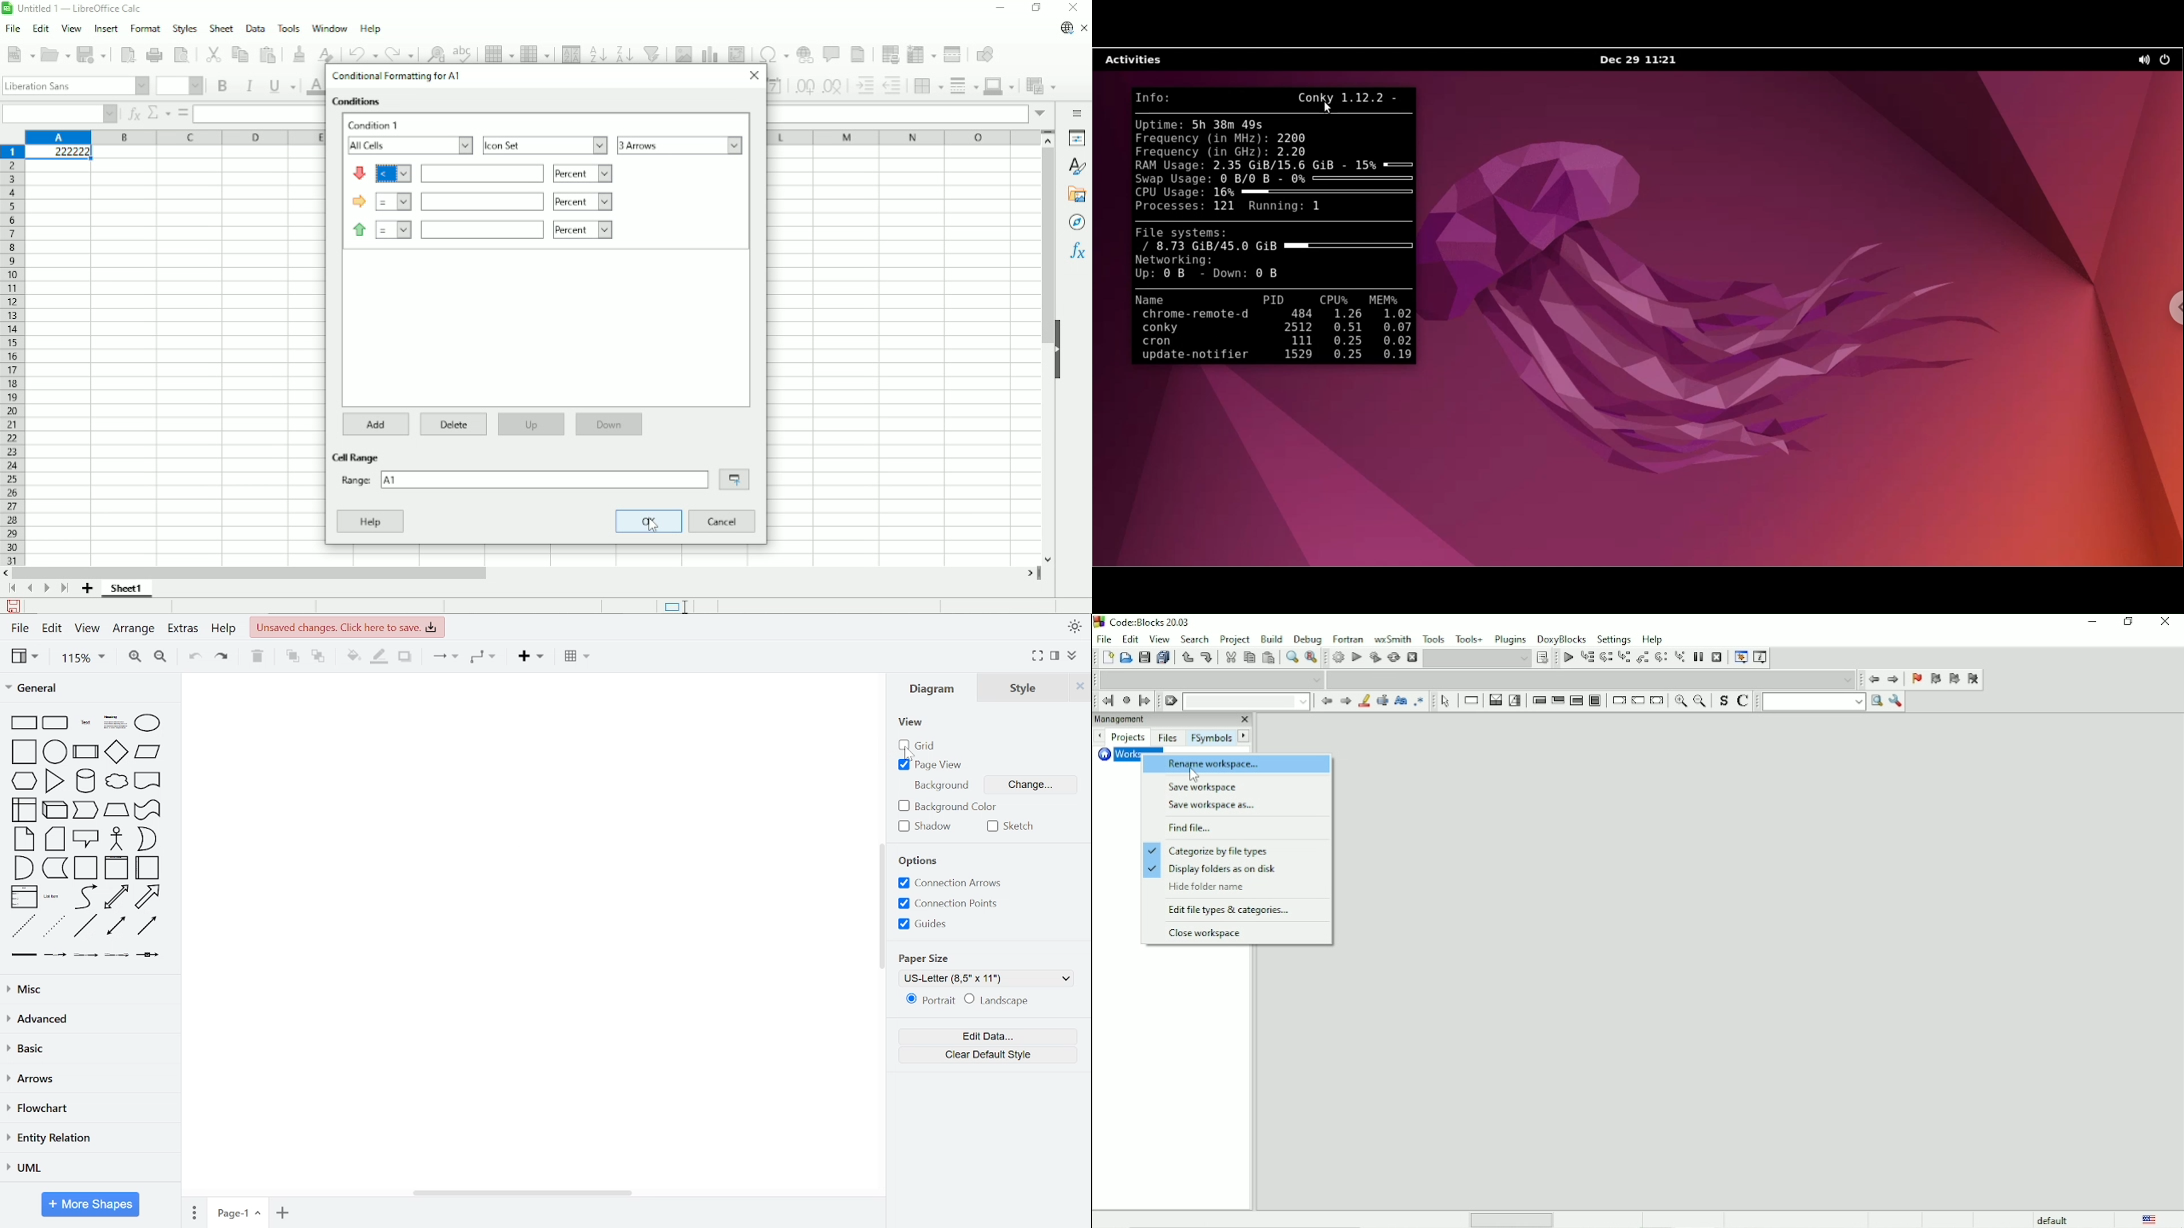 The height and width of the screenshot is (1232, 2184). What do you see at coordinates (13, 29) in the screenshot?
I see `File` at bounding box center [13, 29].